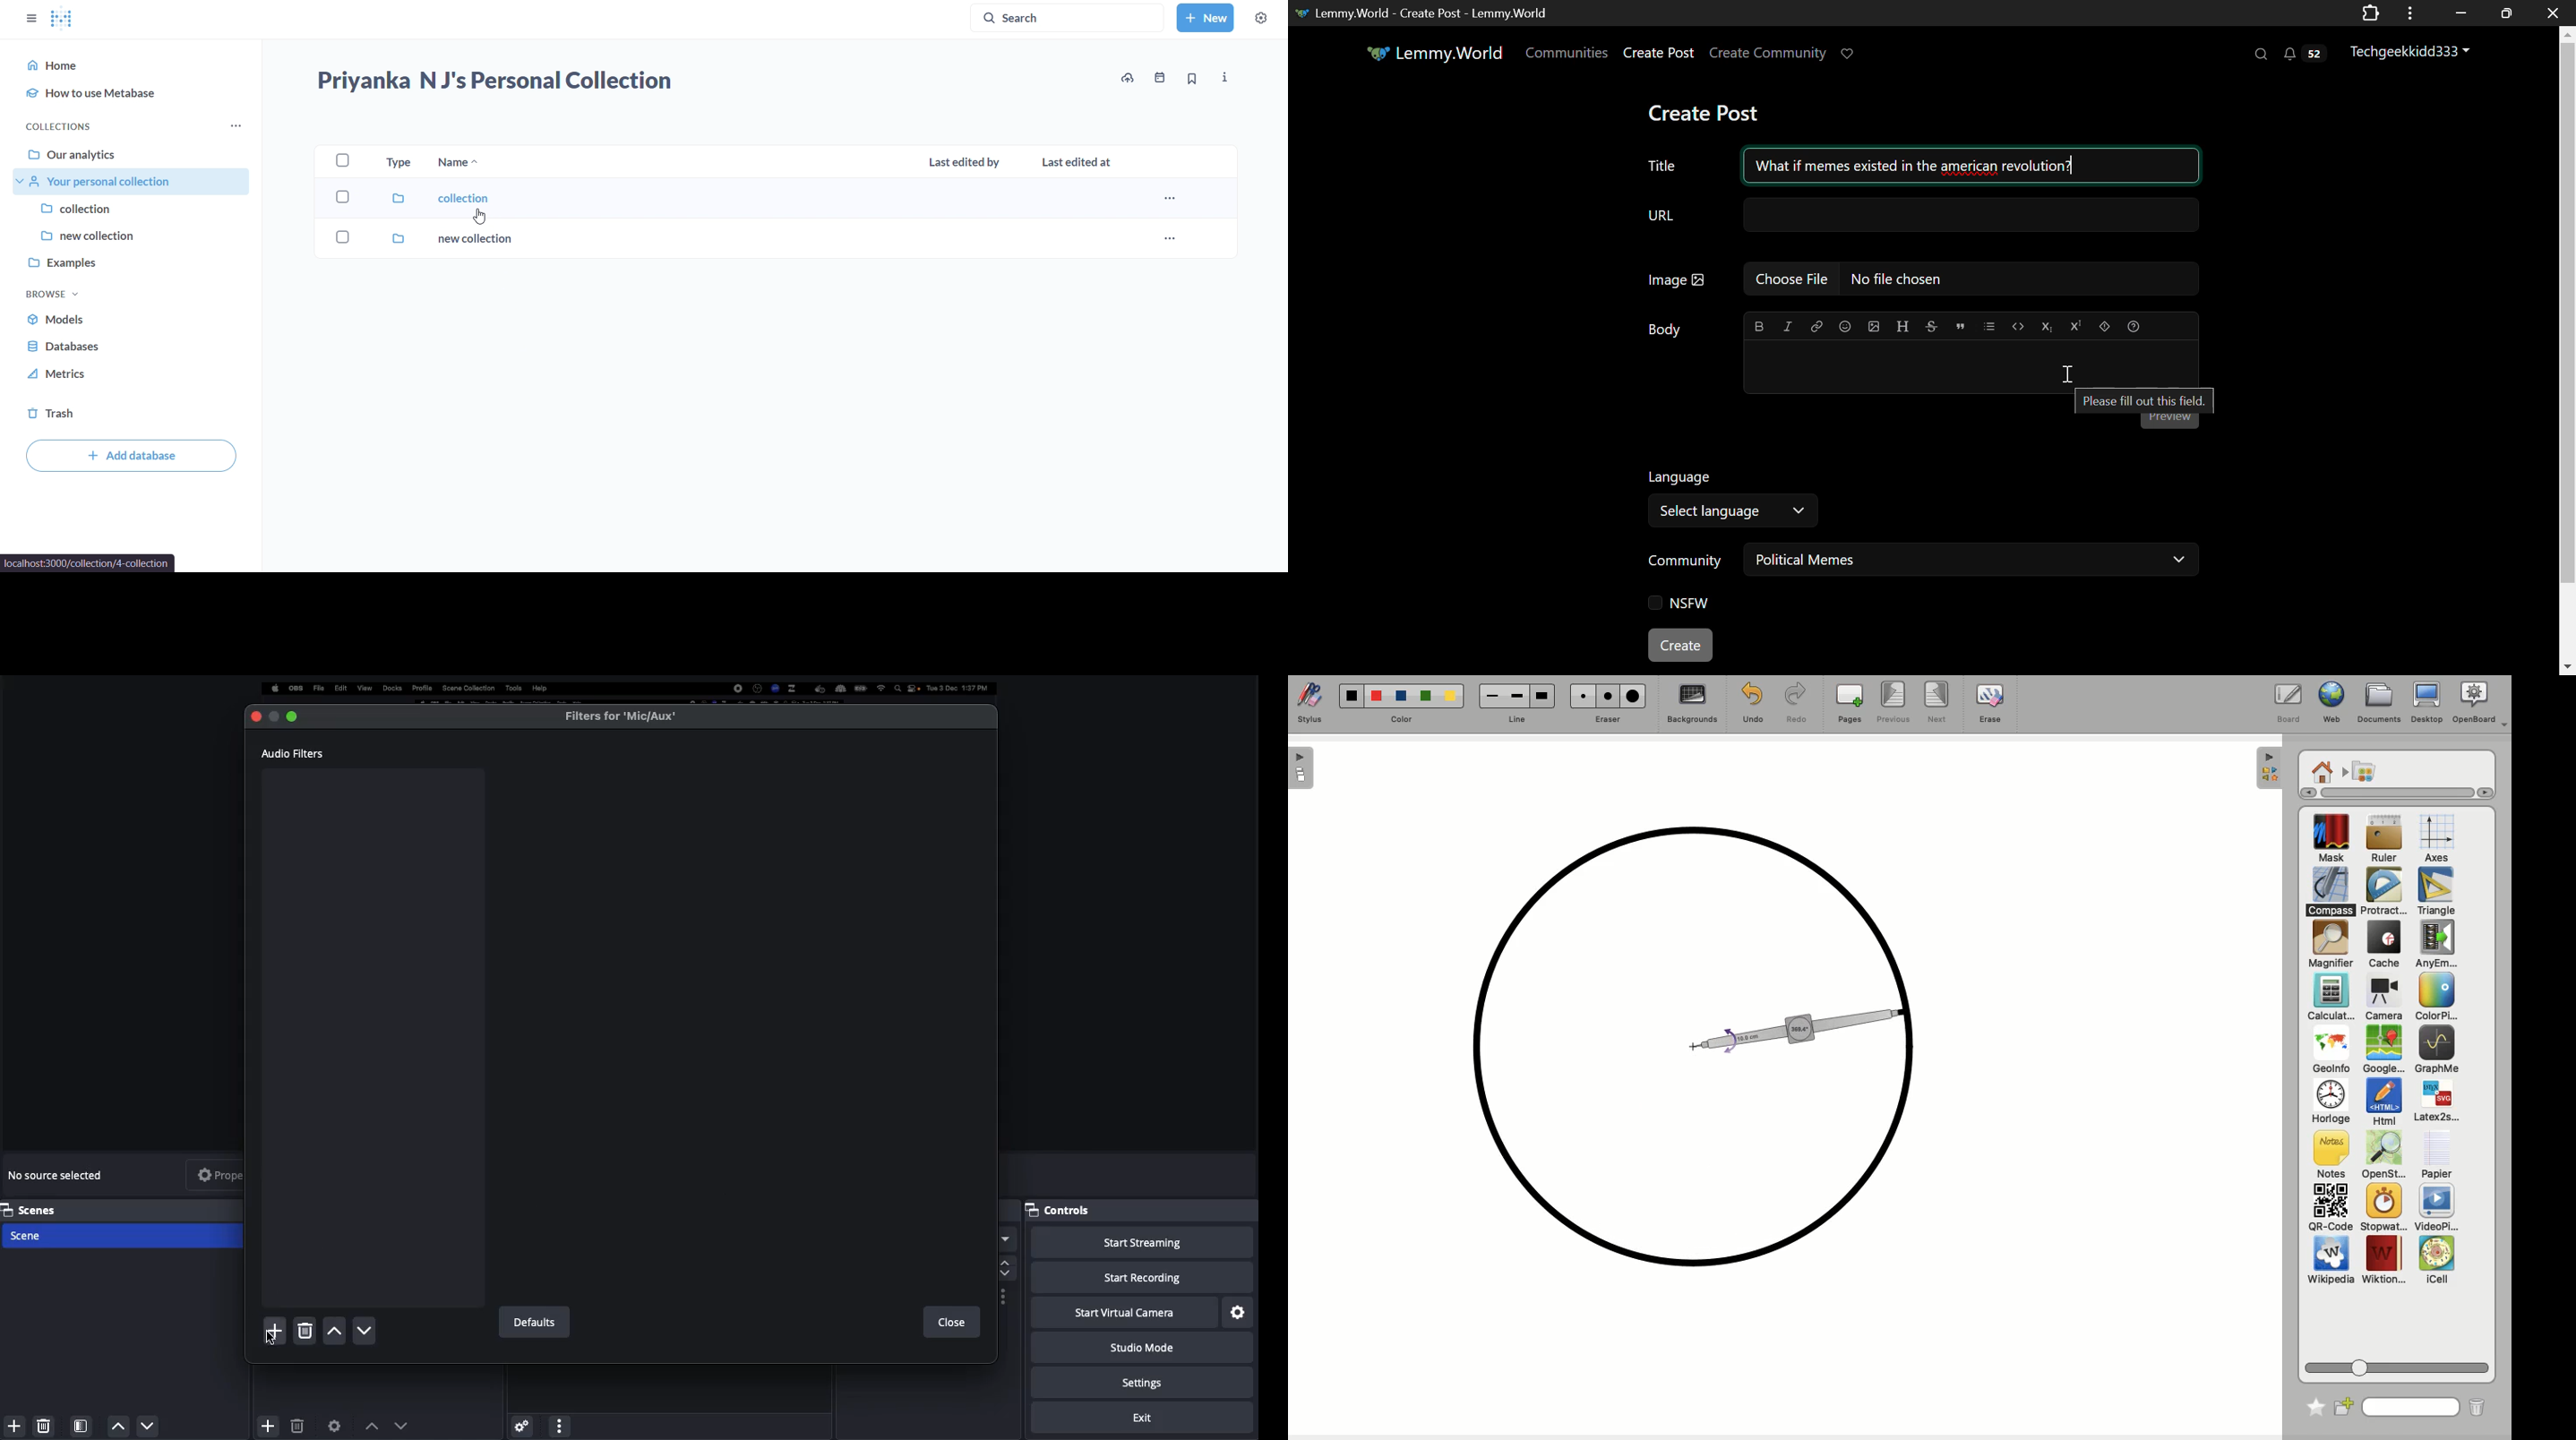  Describe the element at coordinates (1065, 1210) in the screenshot. I see `Controls` at that location.